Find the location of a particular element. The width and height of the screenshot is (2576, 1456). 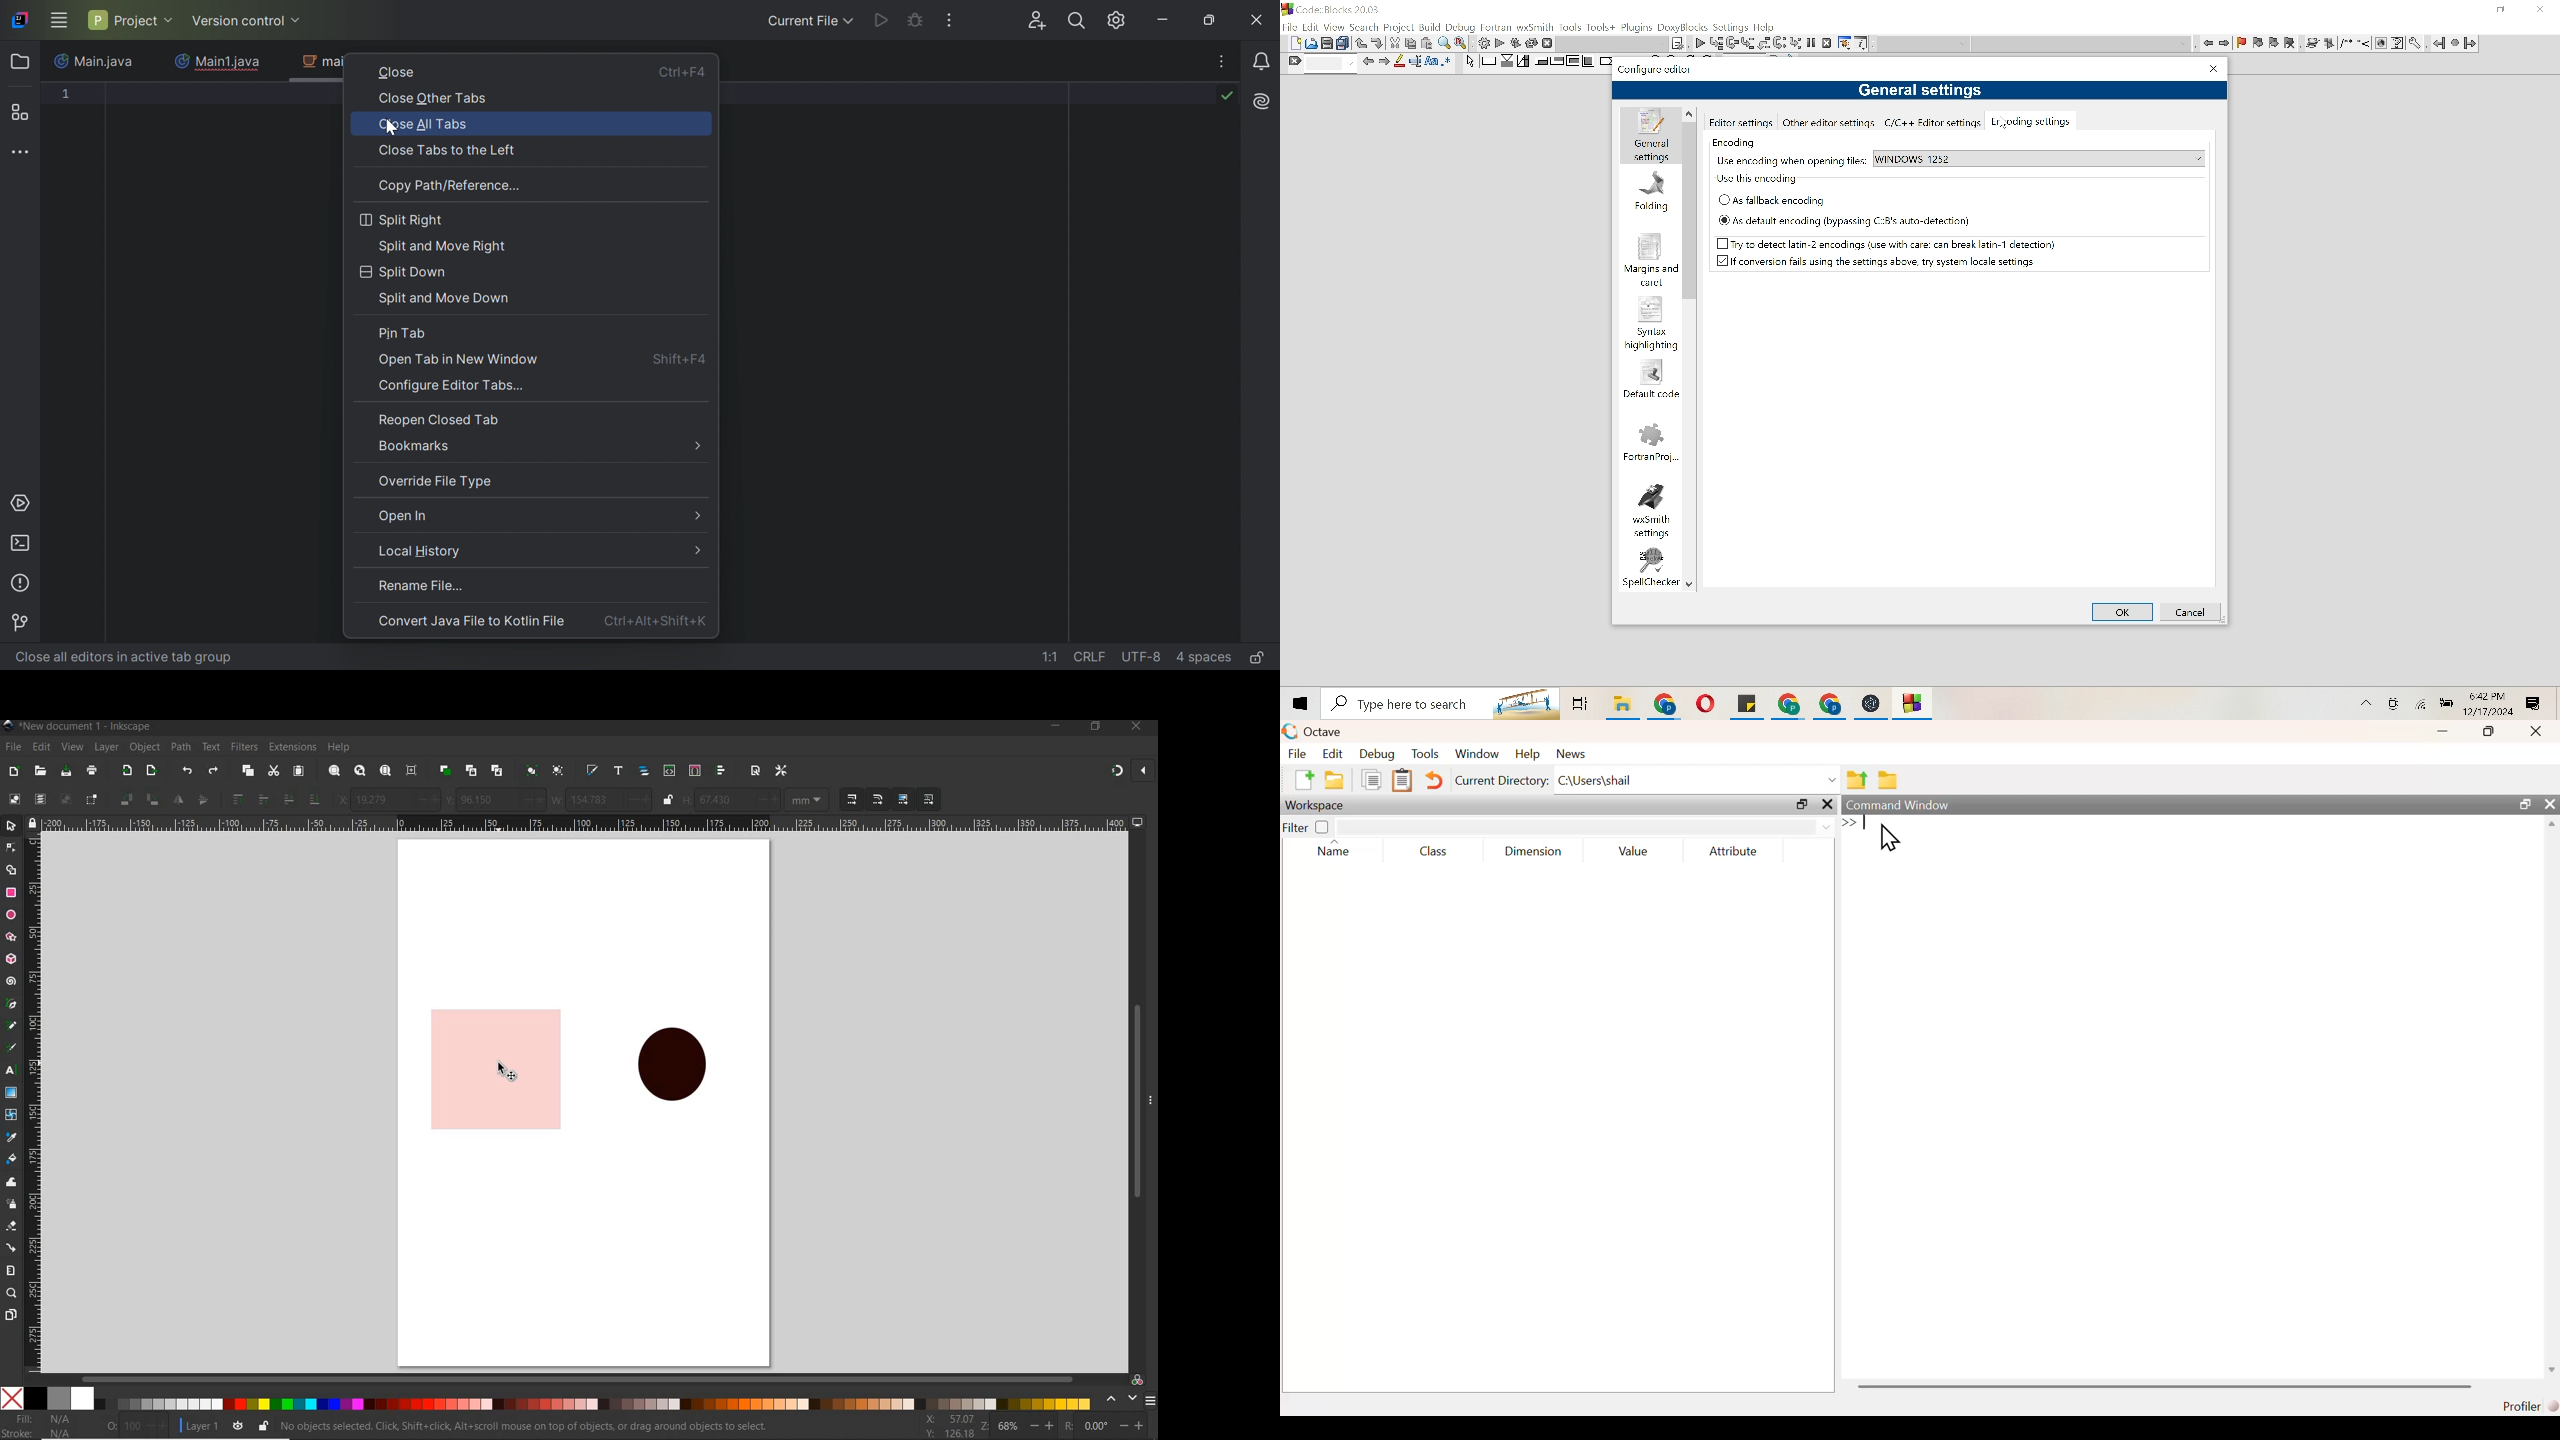

ungroup is located at coordinates (559, 770).